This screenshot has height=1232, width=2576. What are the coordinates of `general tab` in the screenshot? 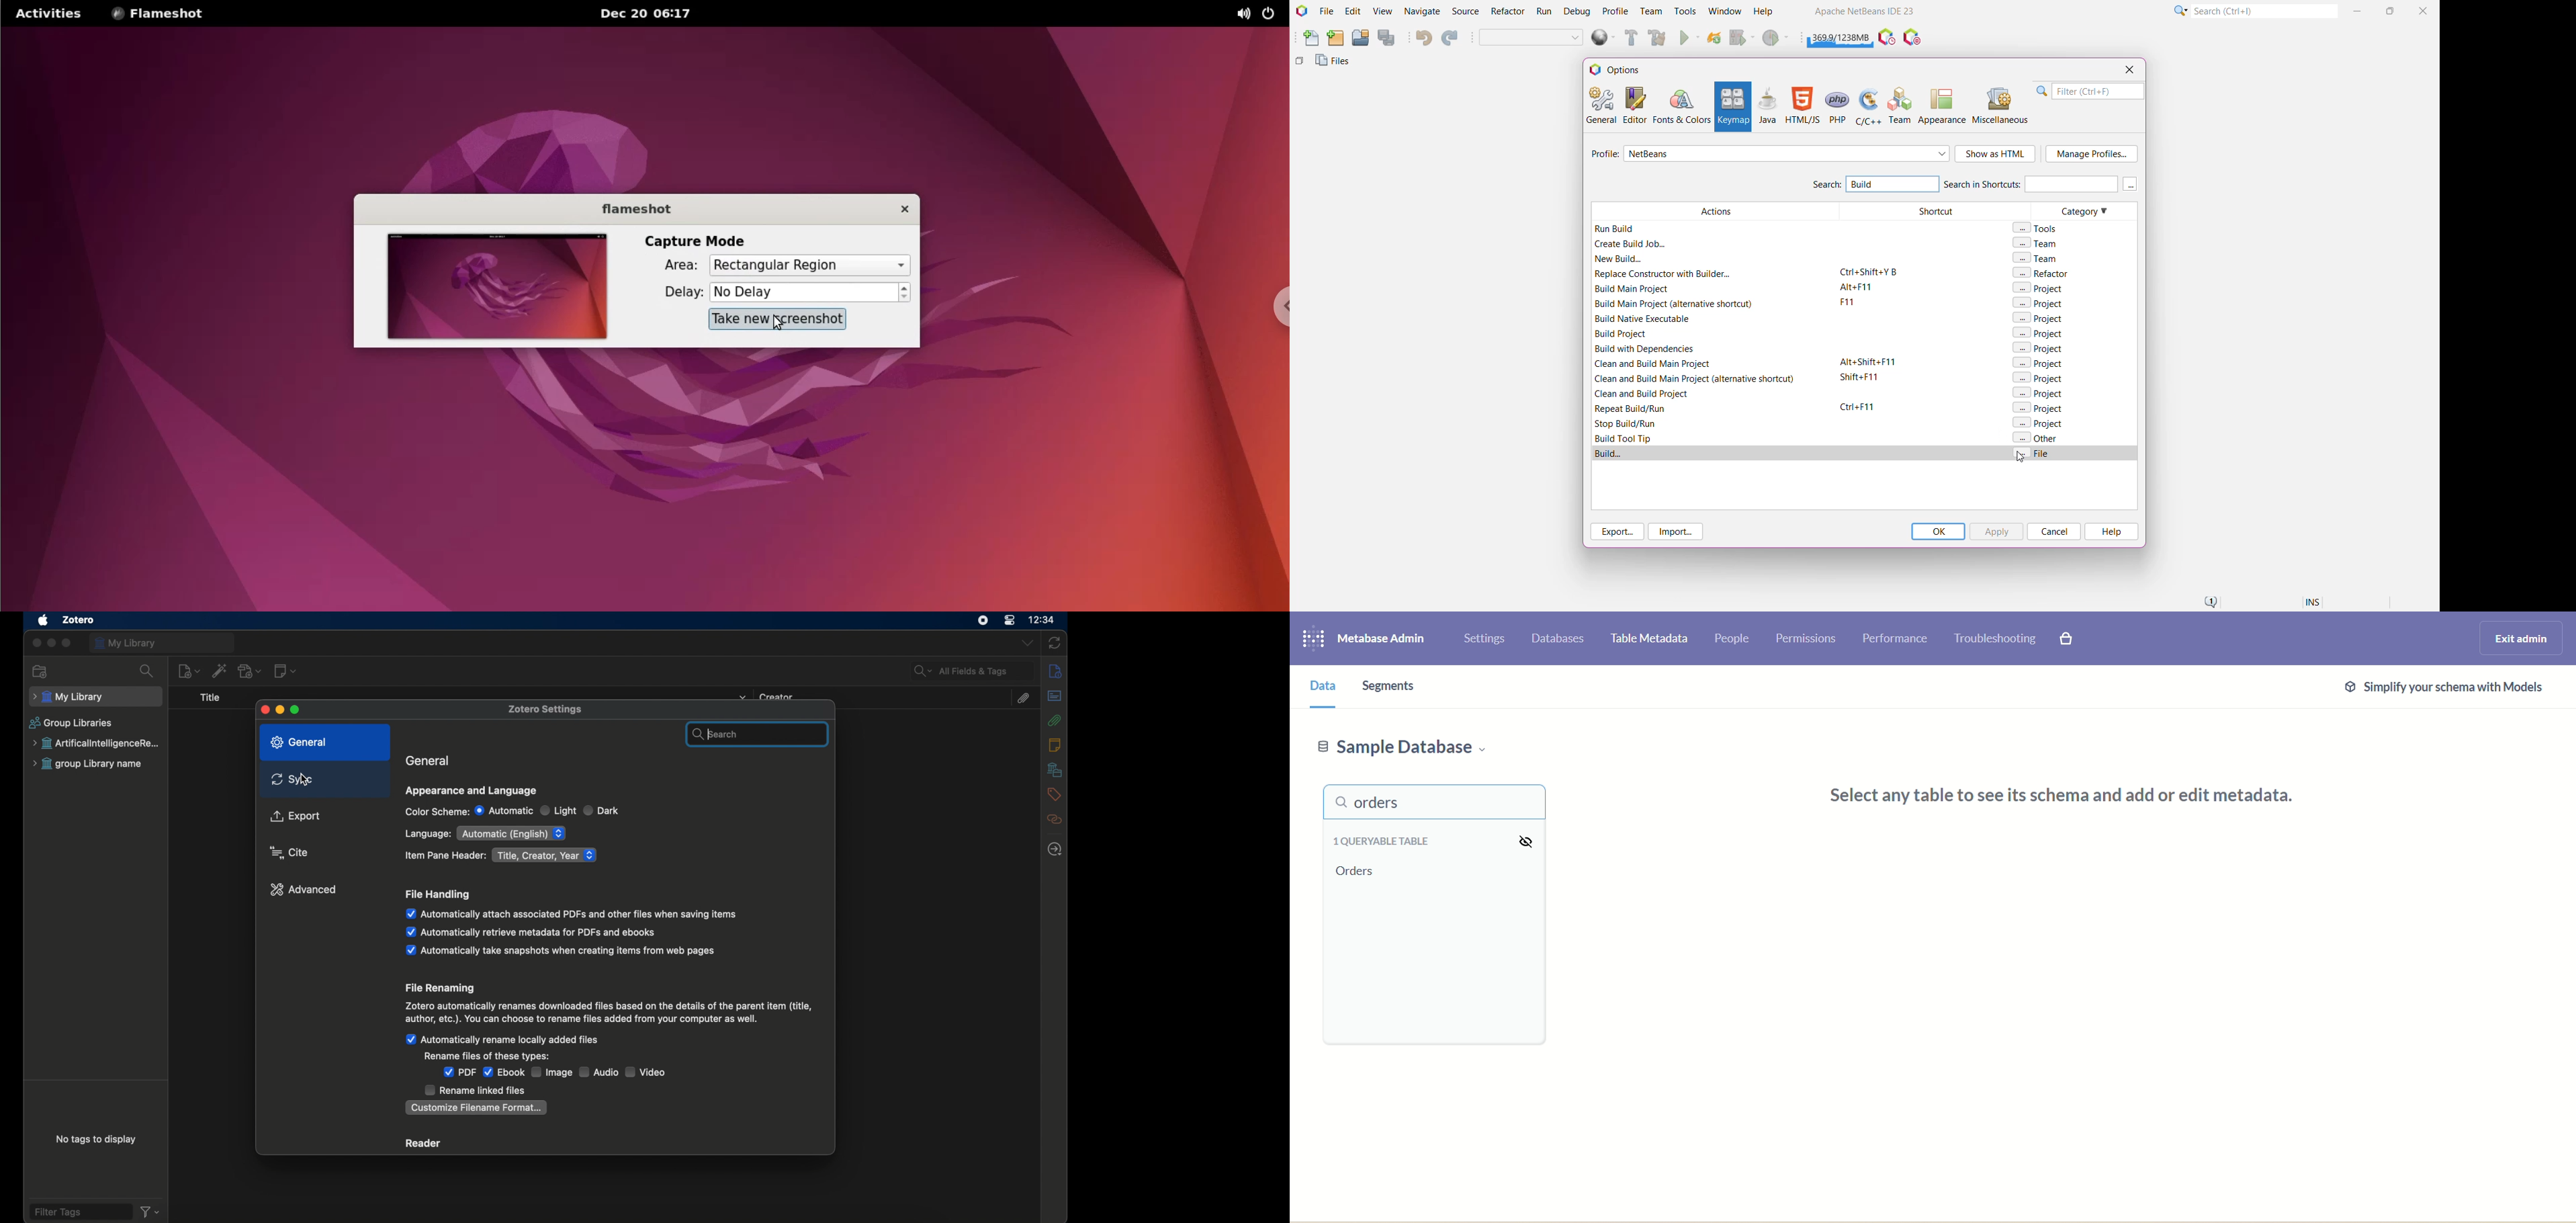 It's located at (324, 742).